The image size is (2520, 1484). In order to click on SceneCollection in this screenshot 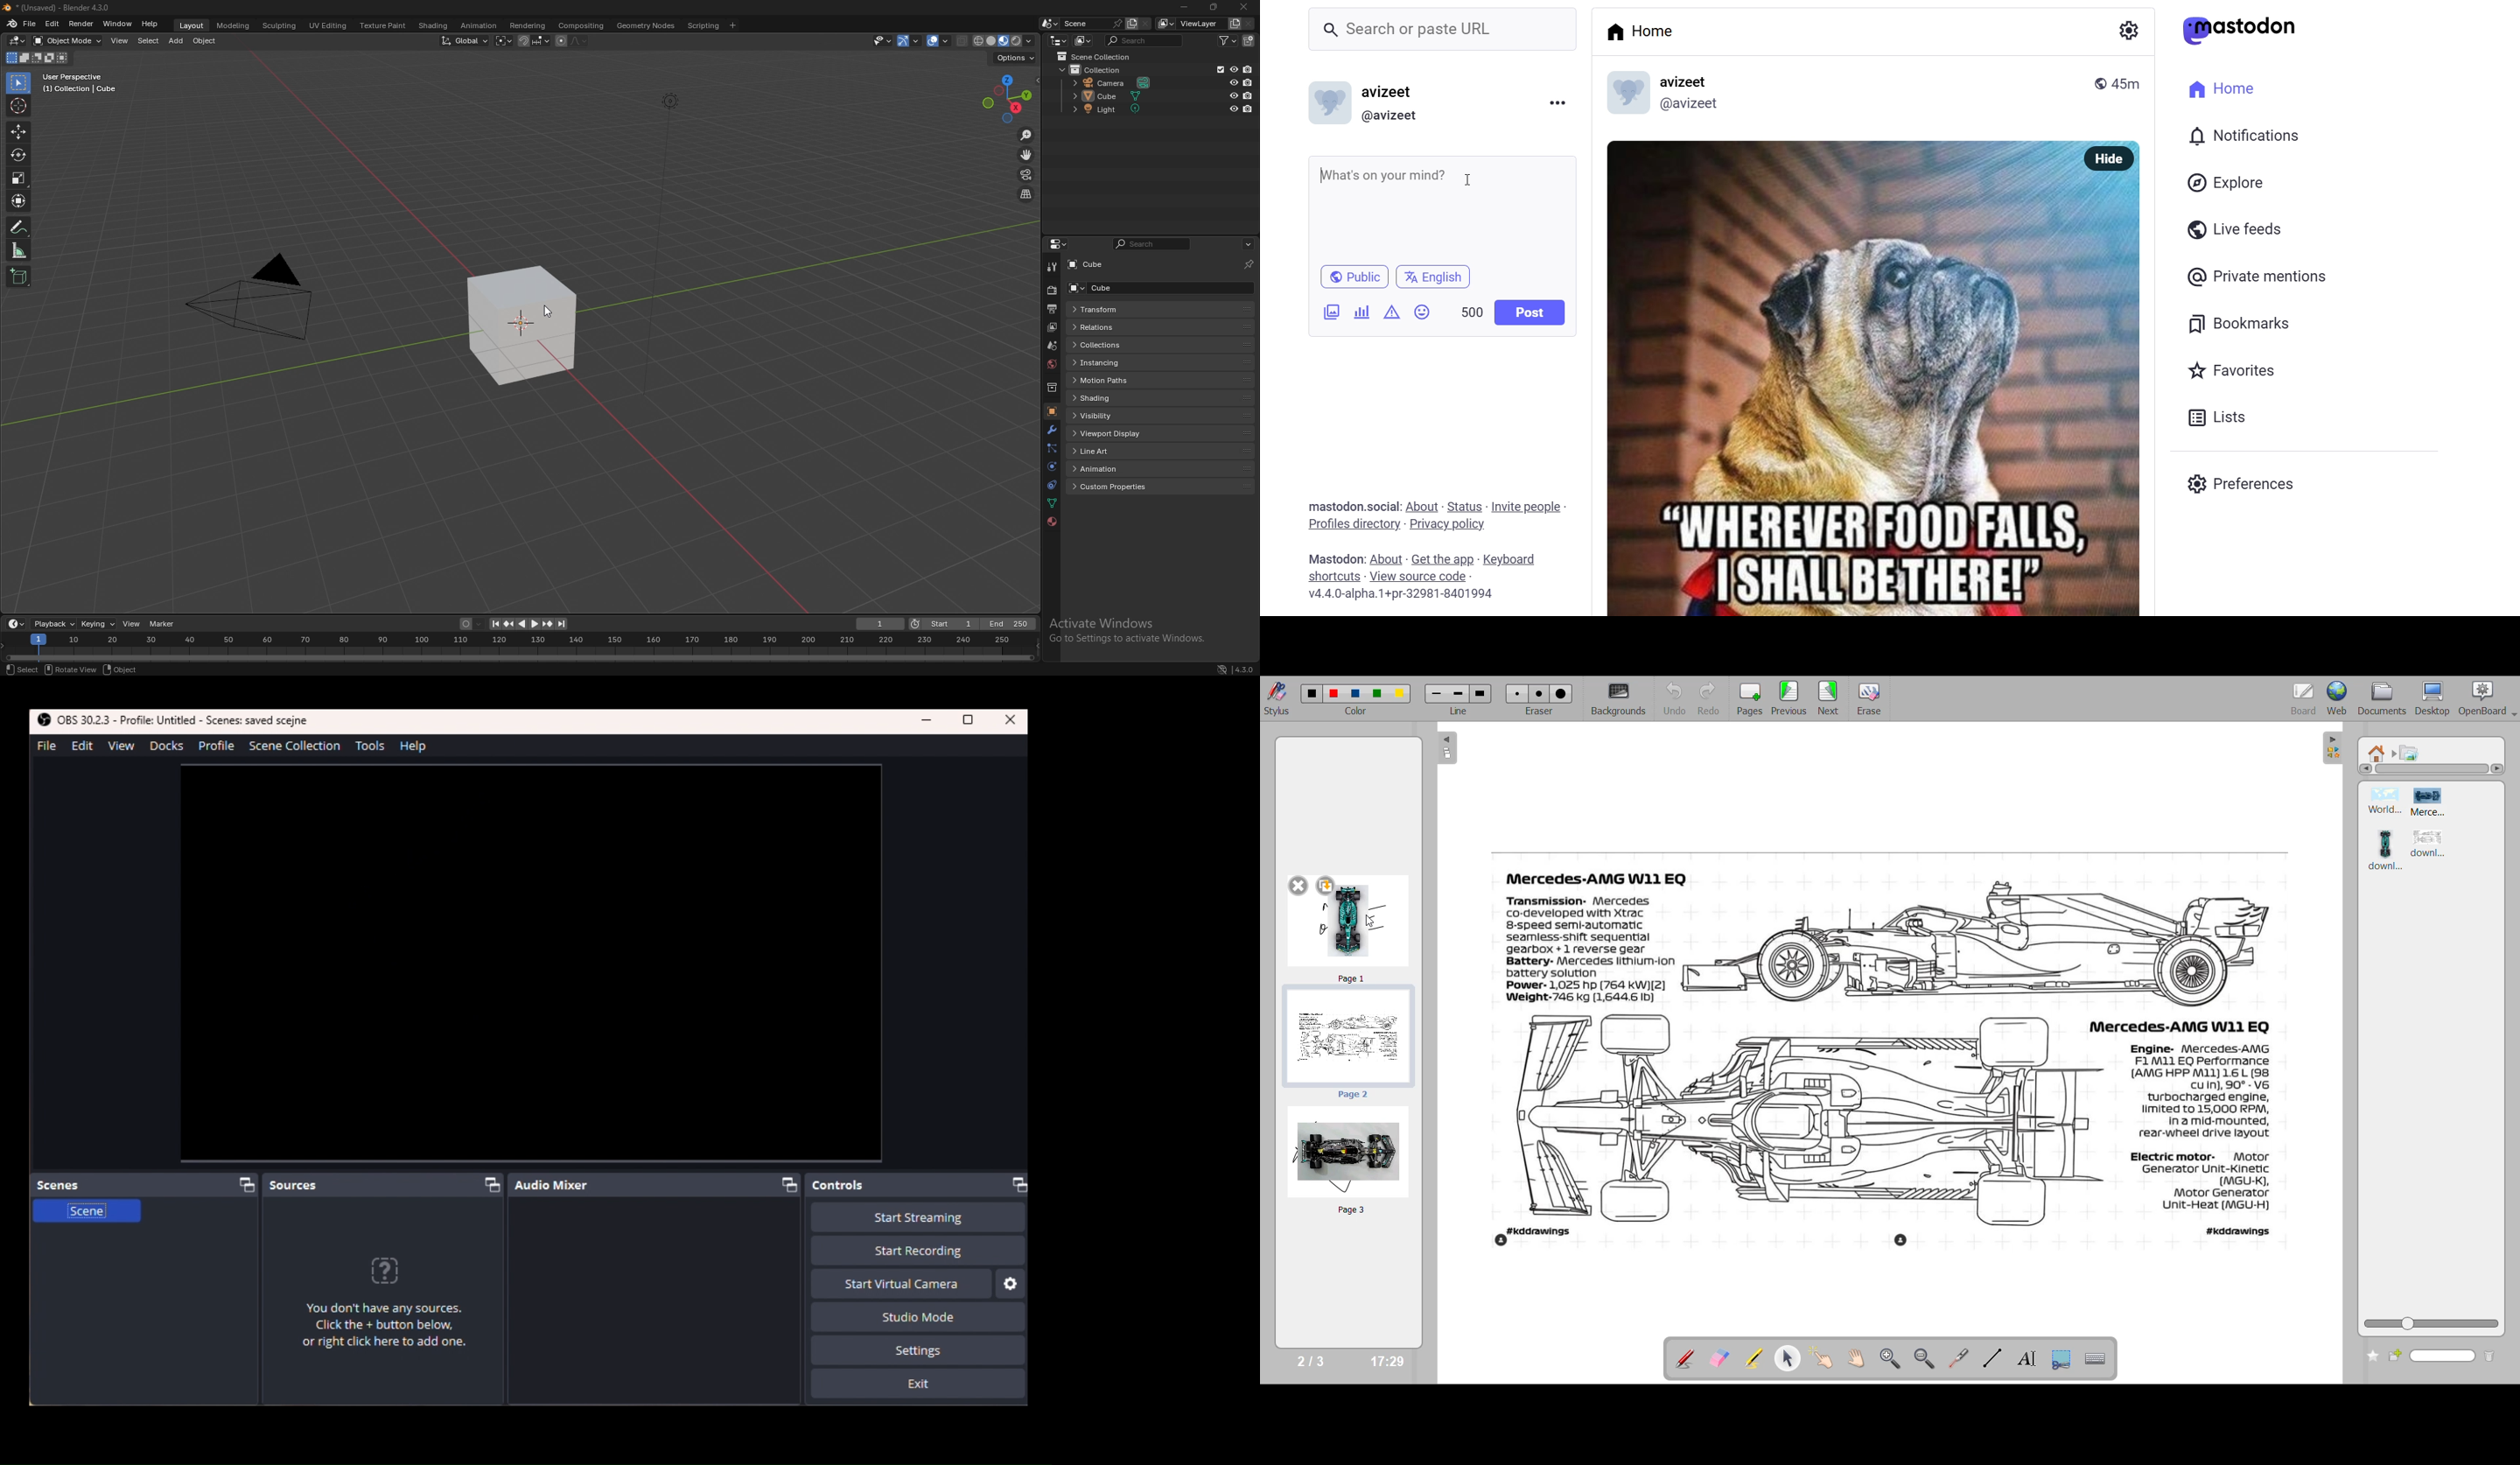, I will do `click(299, 748)`.